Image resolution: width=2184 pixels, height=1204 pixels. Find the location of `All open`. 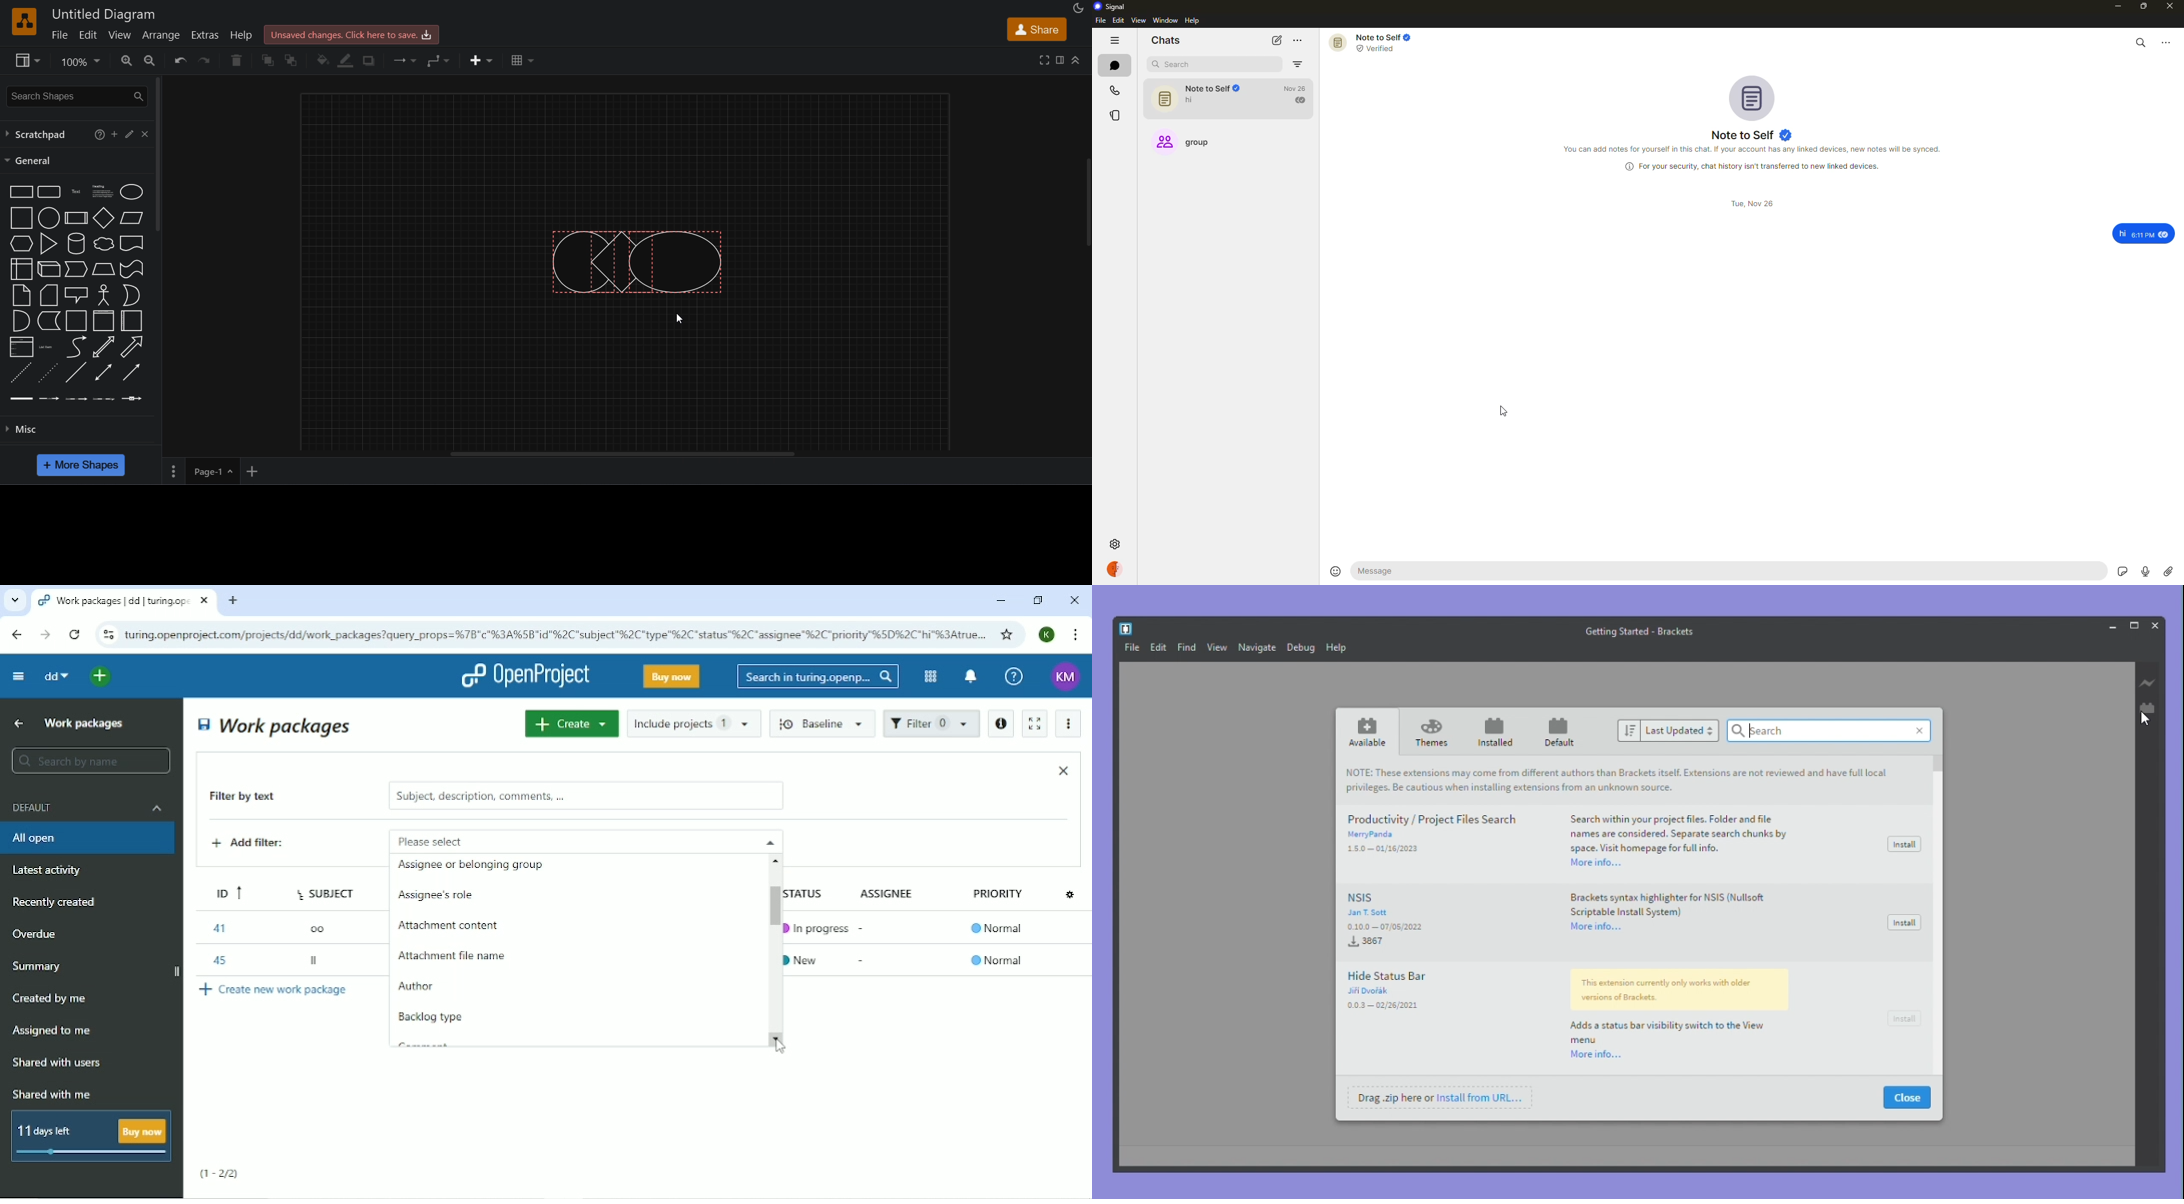

All open is located at coordinates (90, 838).